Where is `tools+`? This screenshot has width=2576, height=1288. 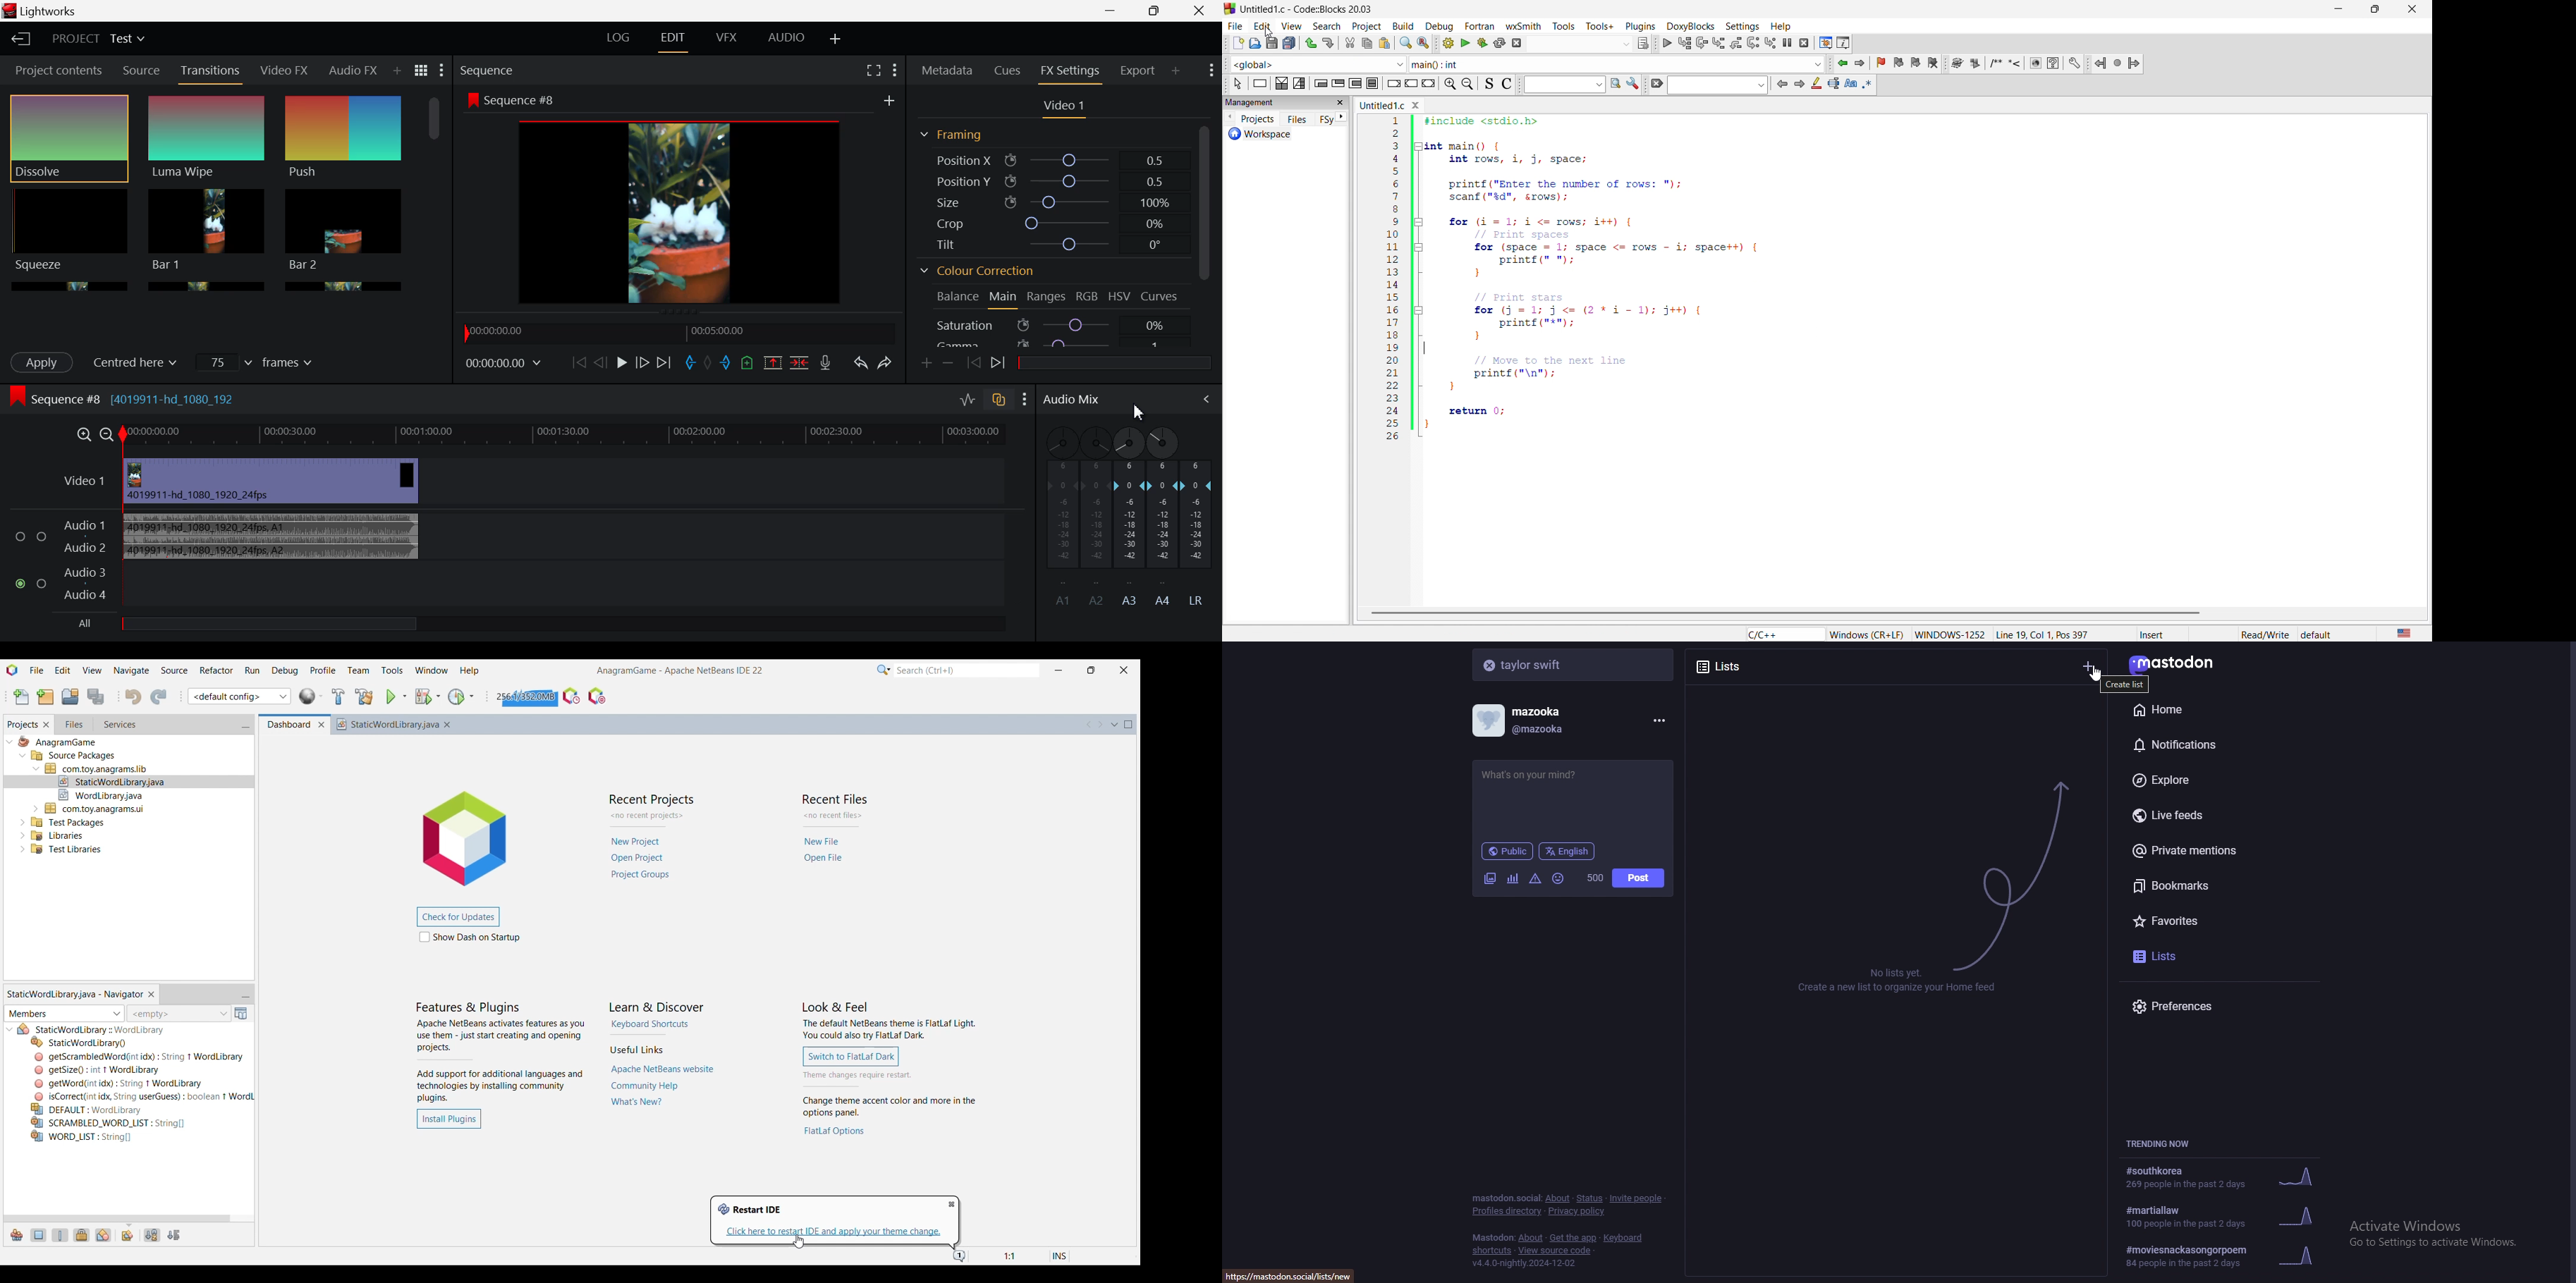
tools+ is located at coordinates (1600, 25).